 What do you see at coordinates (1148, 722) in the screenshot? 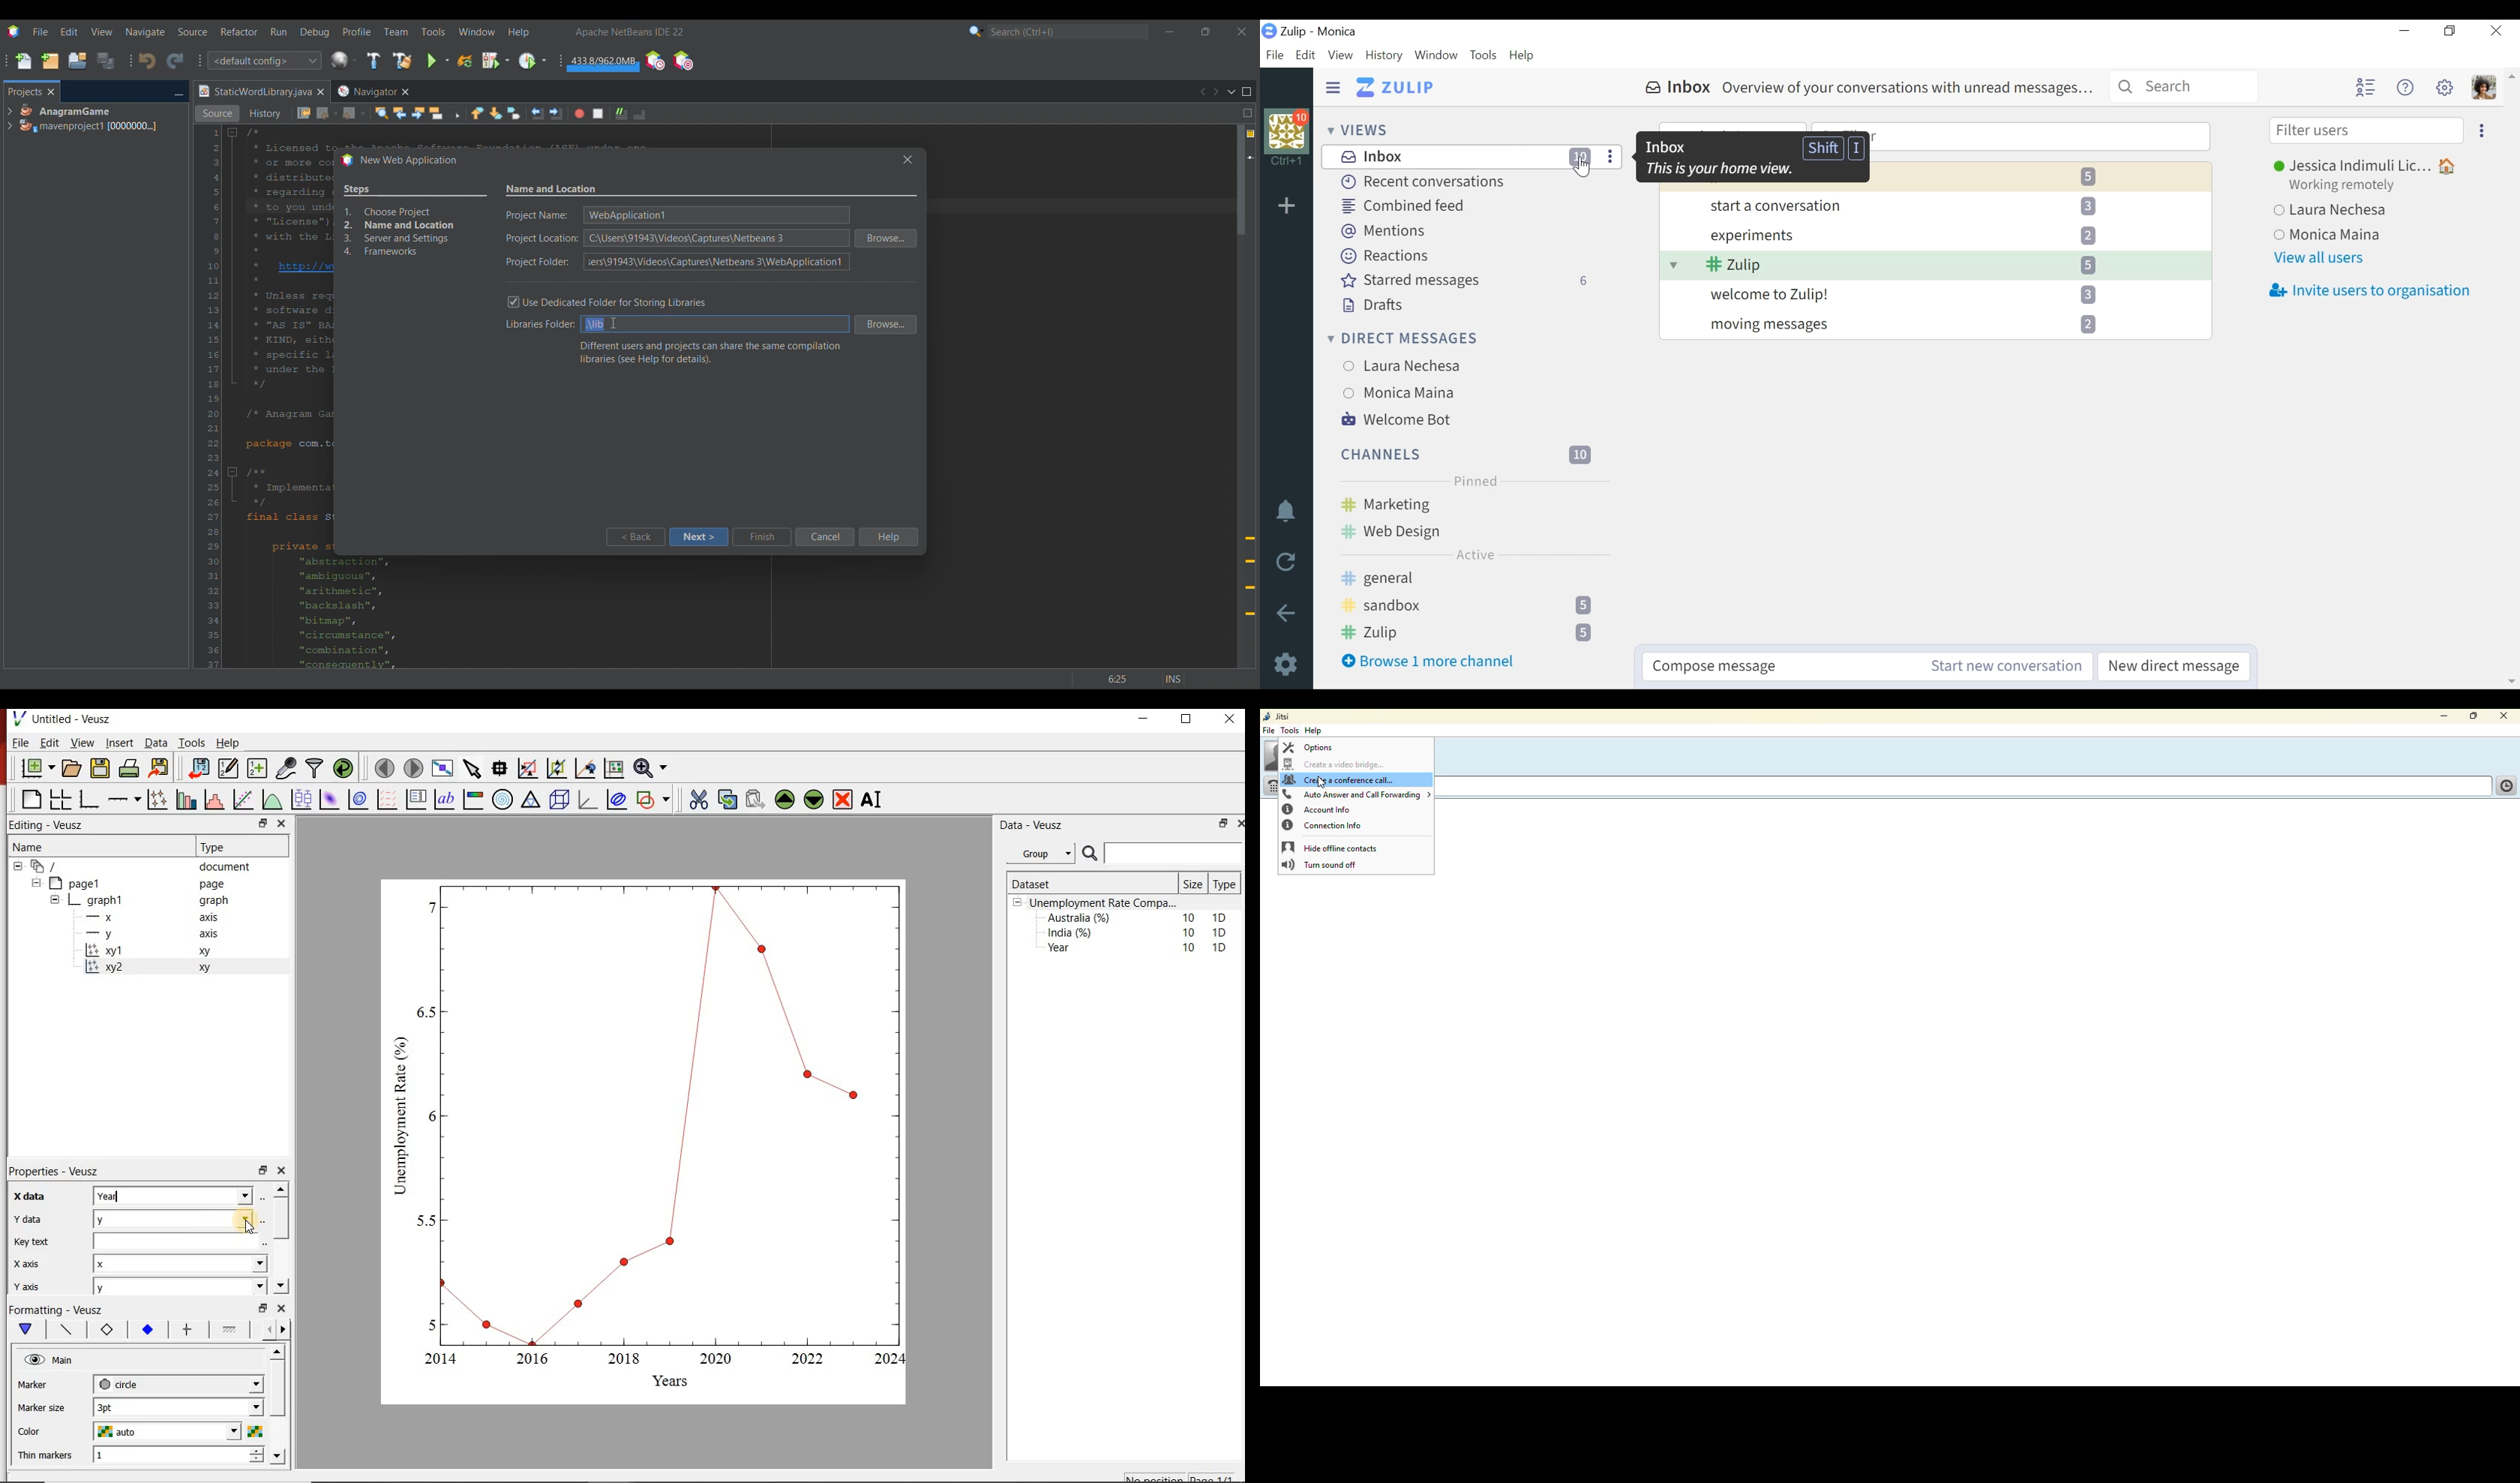
I see `minimise` at bounding box center [1148, 722].